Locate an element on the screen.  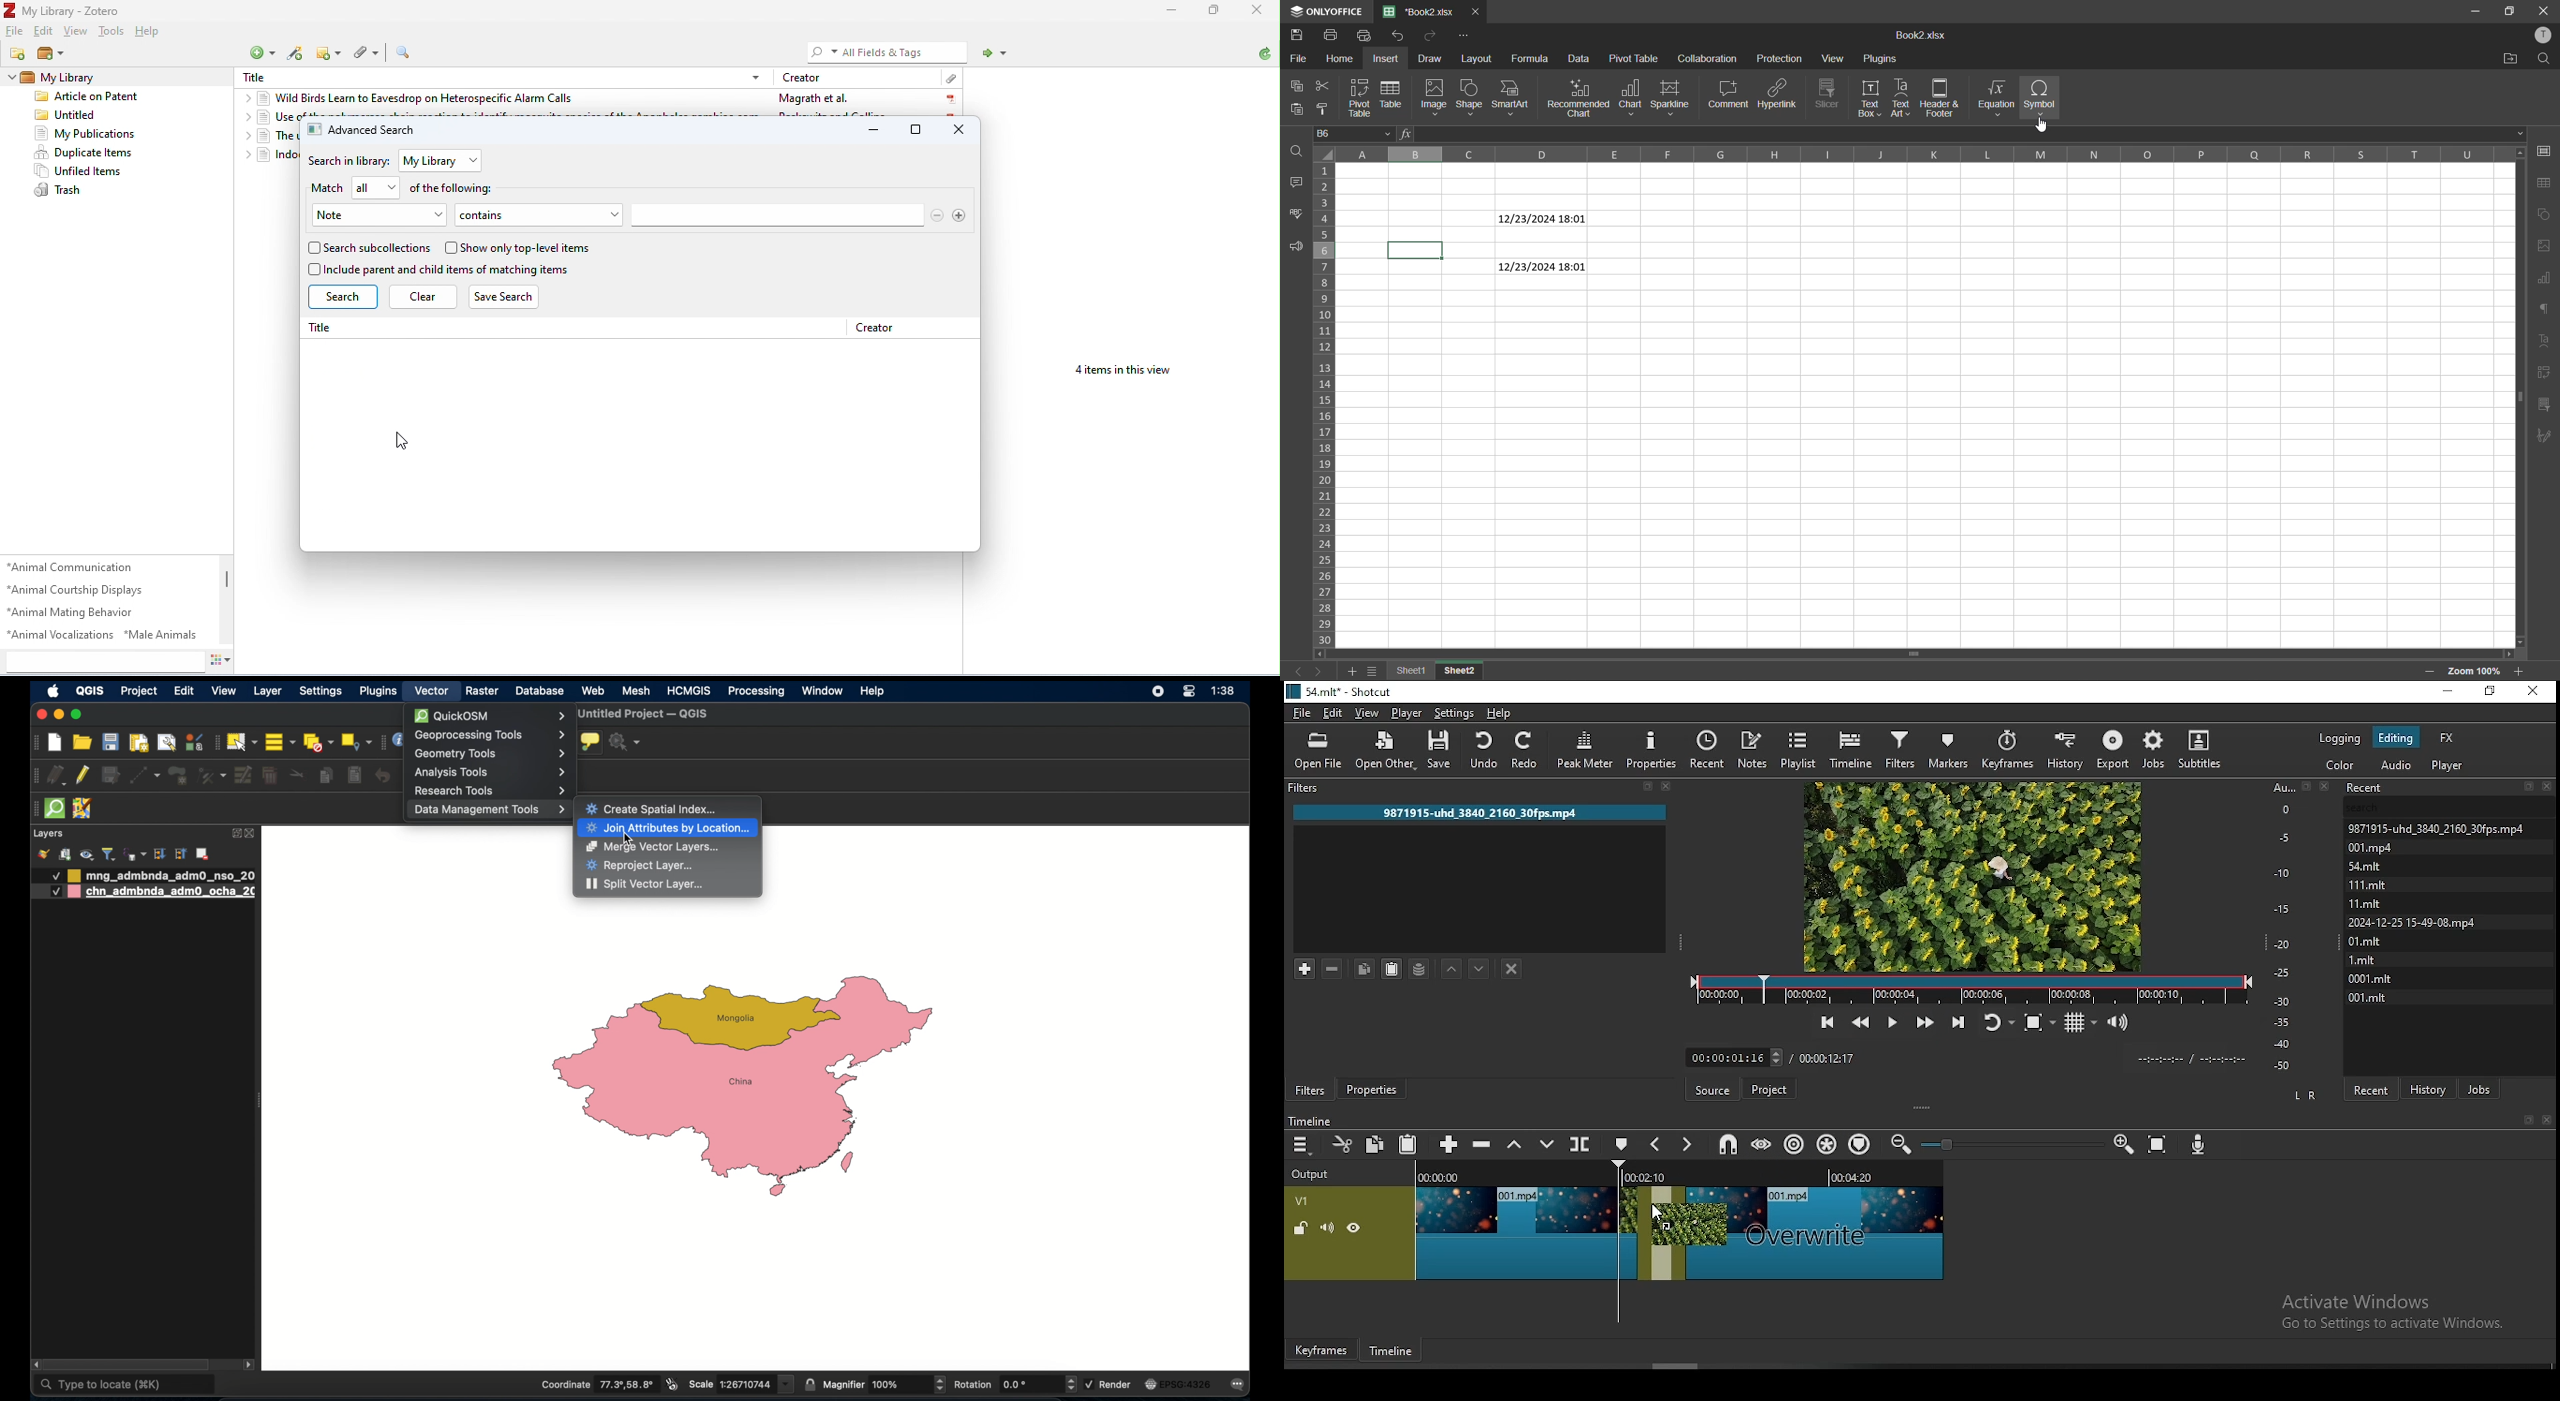
creator is located at coordinates (805, 78).